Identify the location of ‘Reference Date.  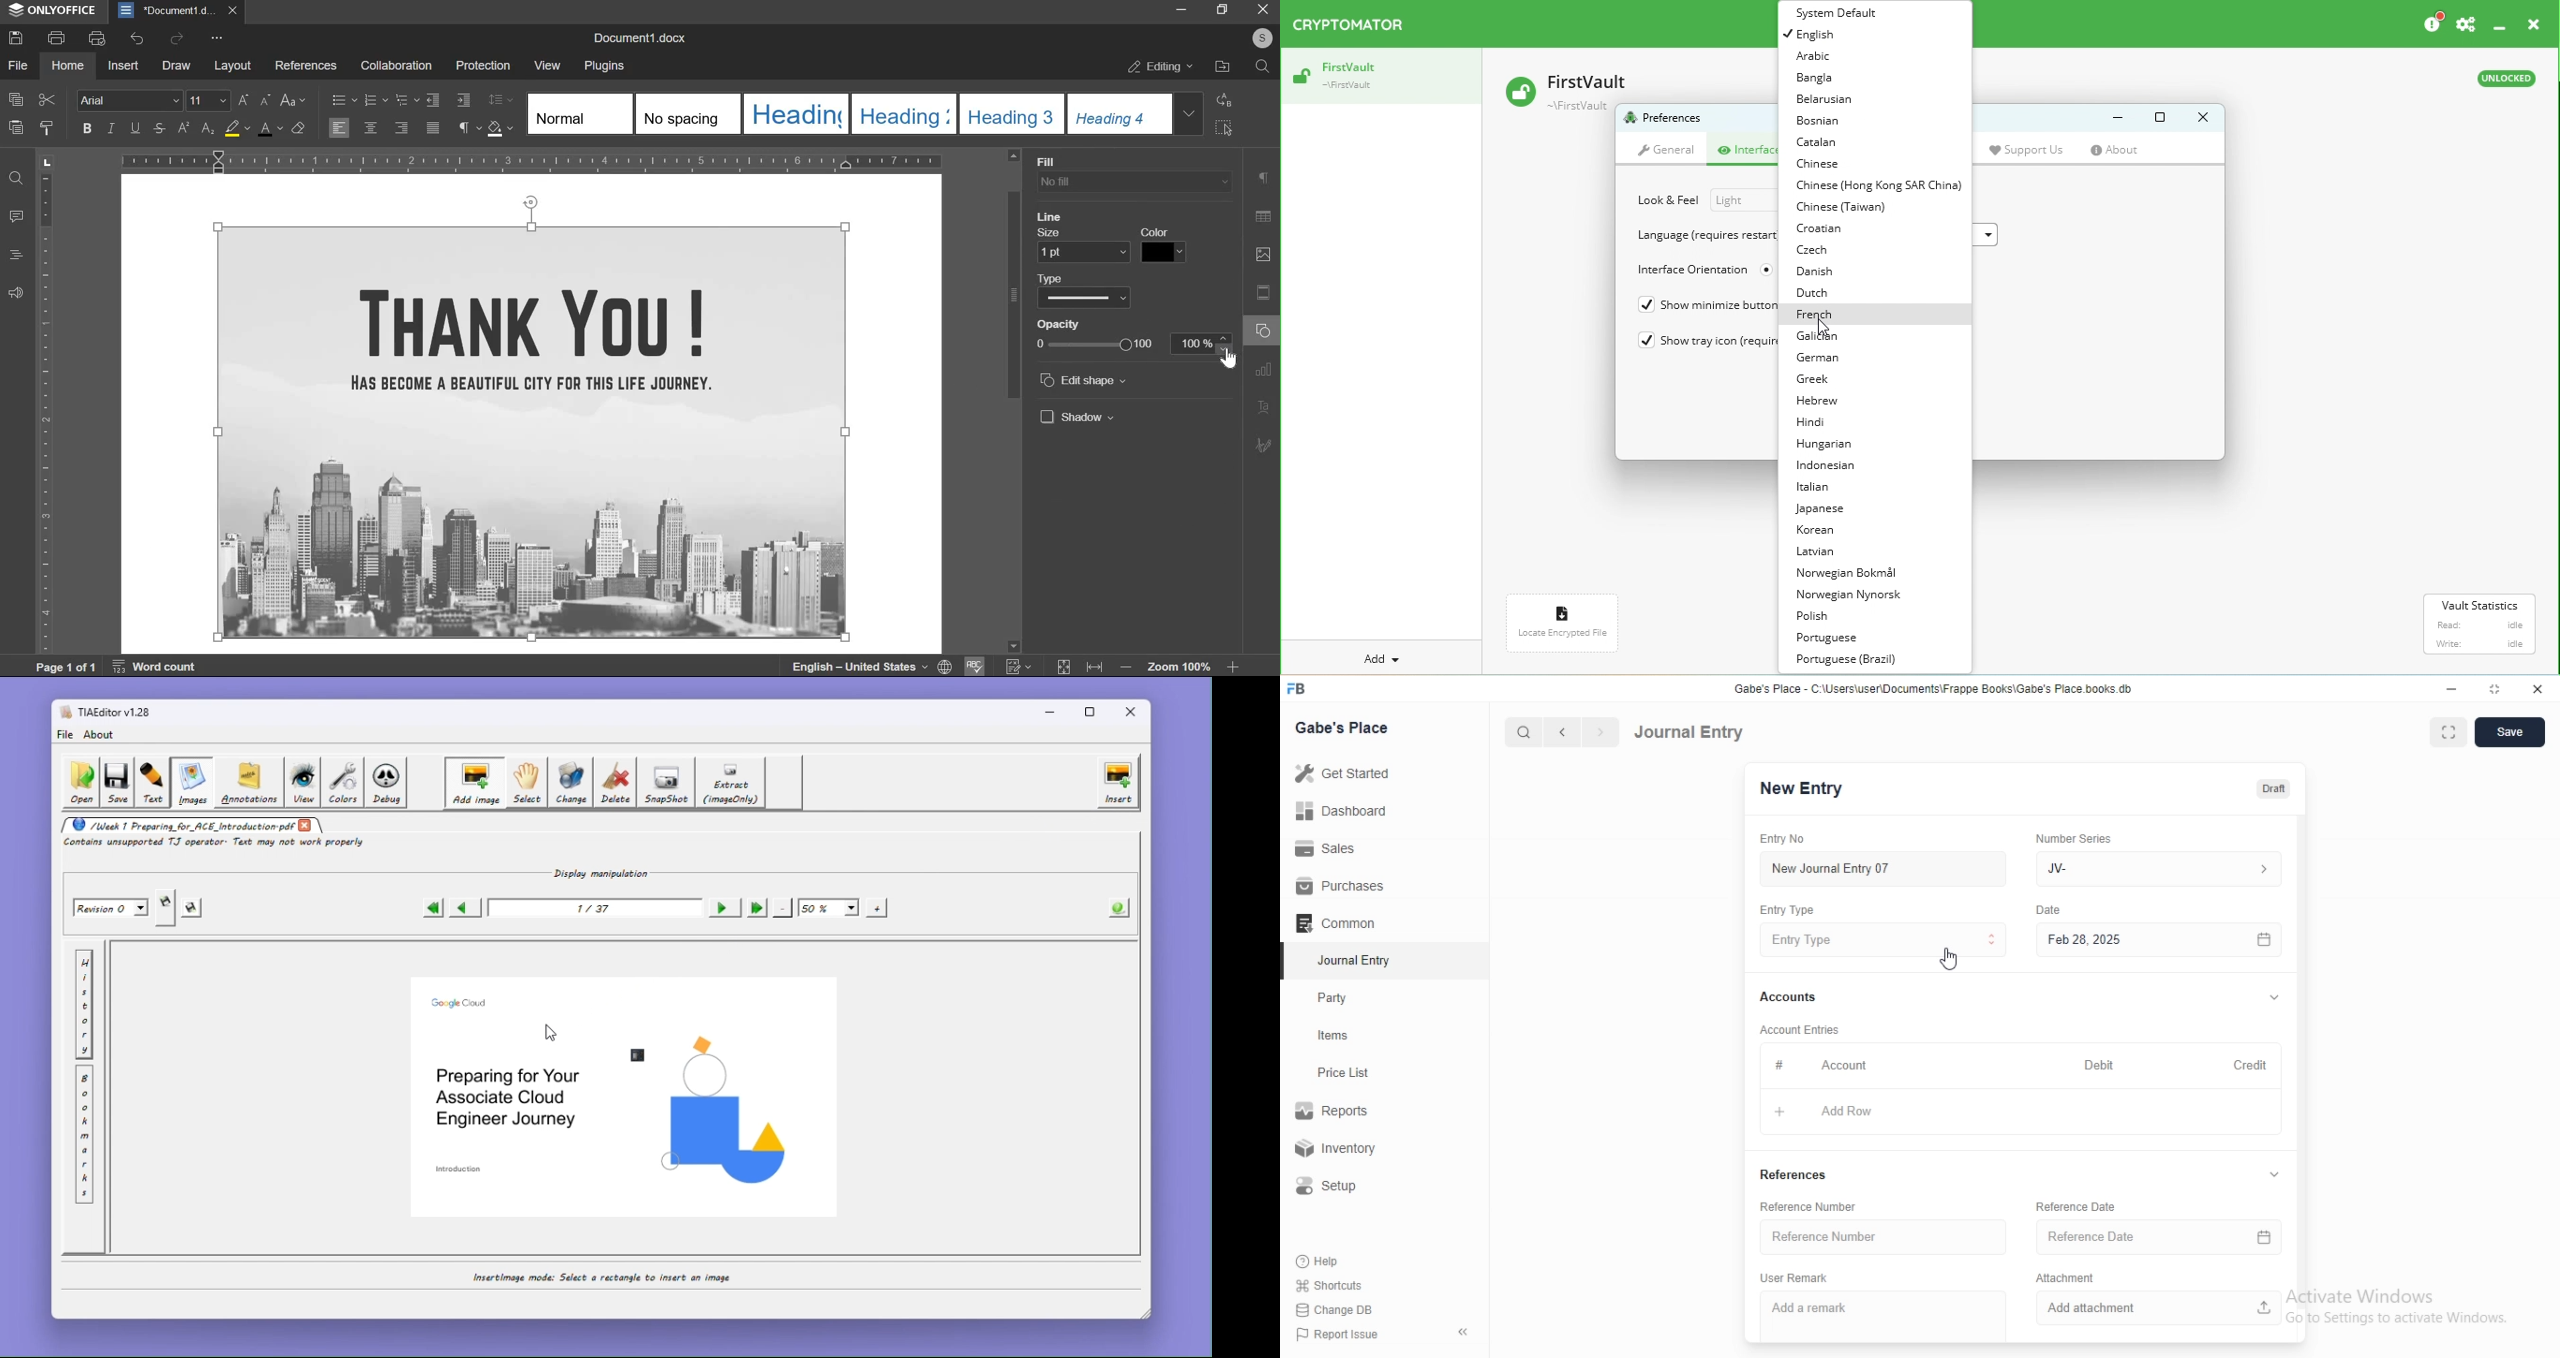
(2076, 1206).